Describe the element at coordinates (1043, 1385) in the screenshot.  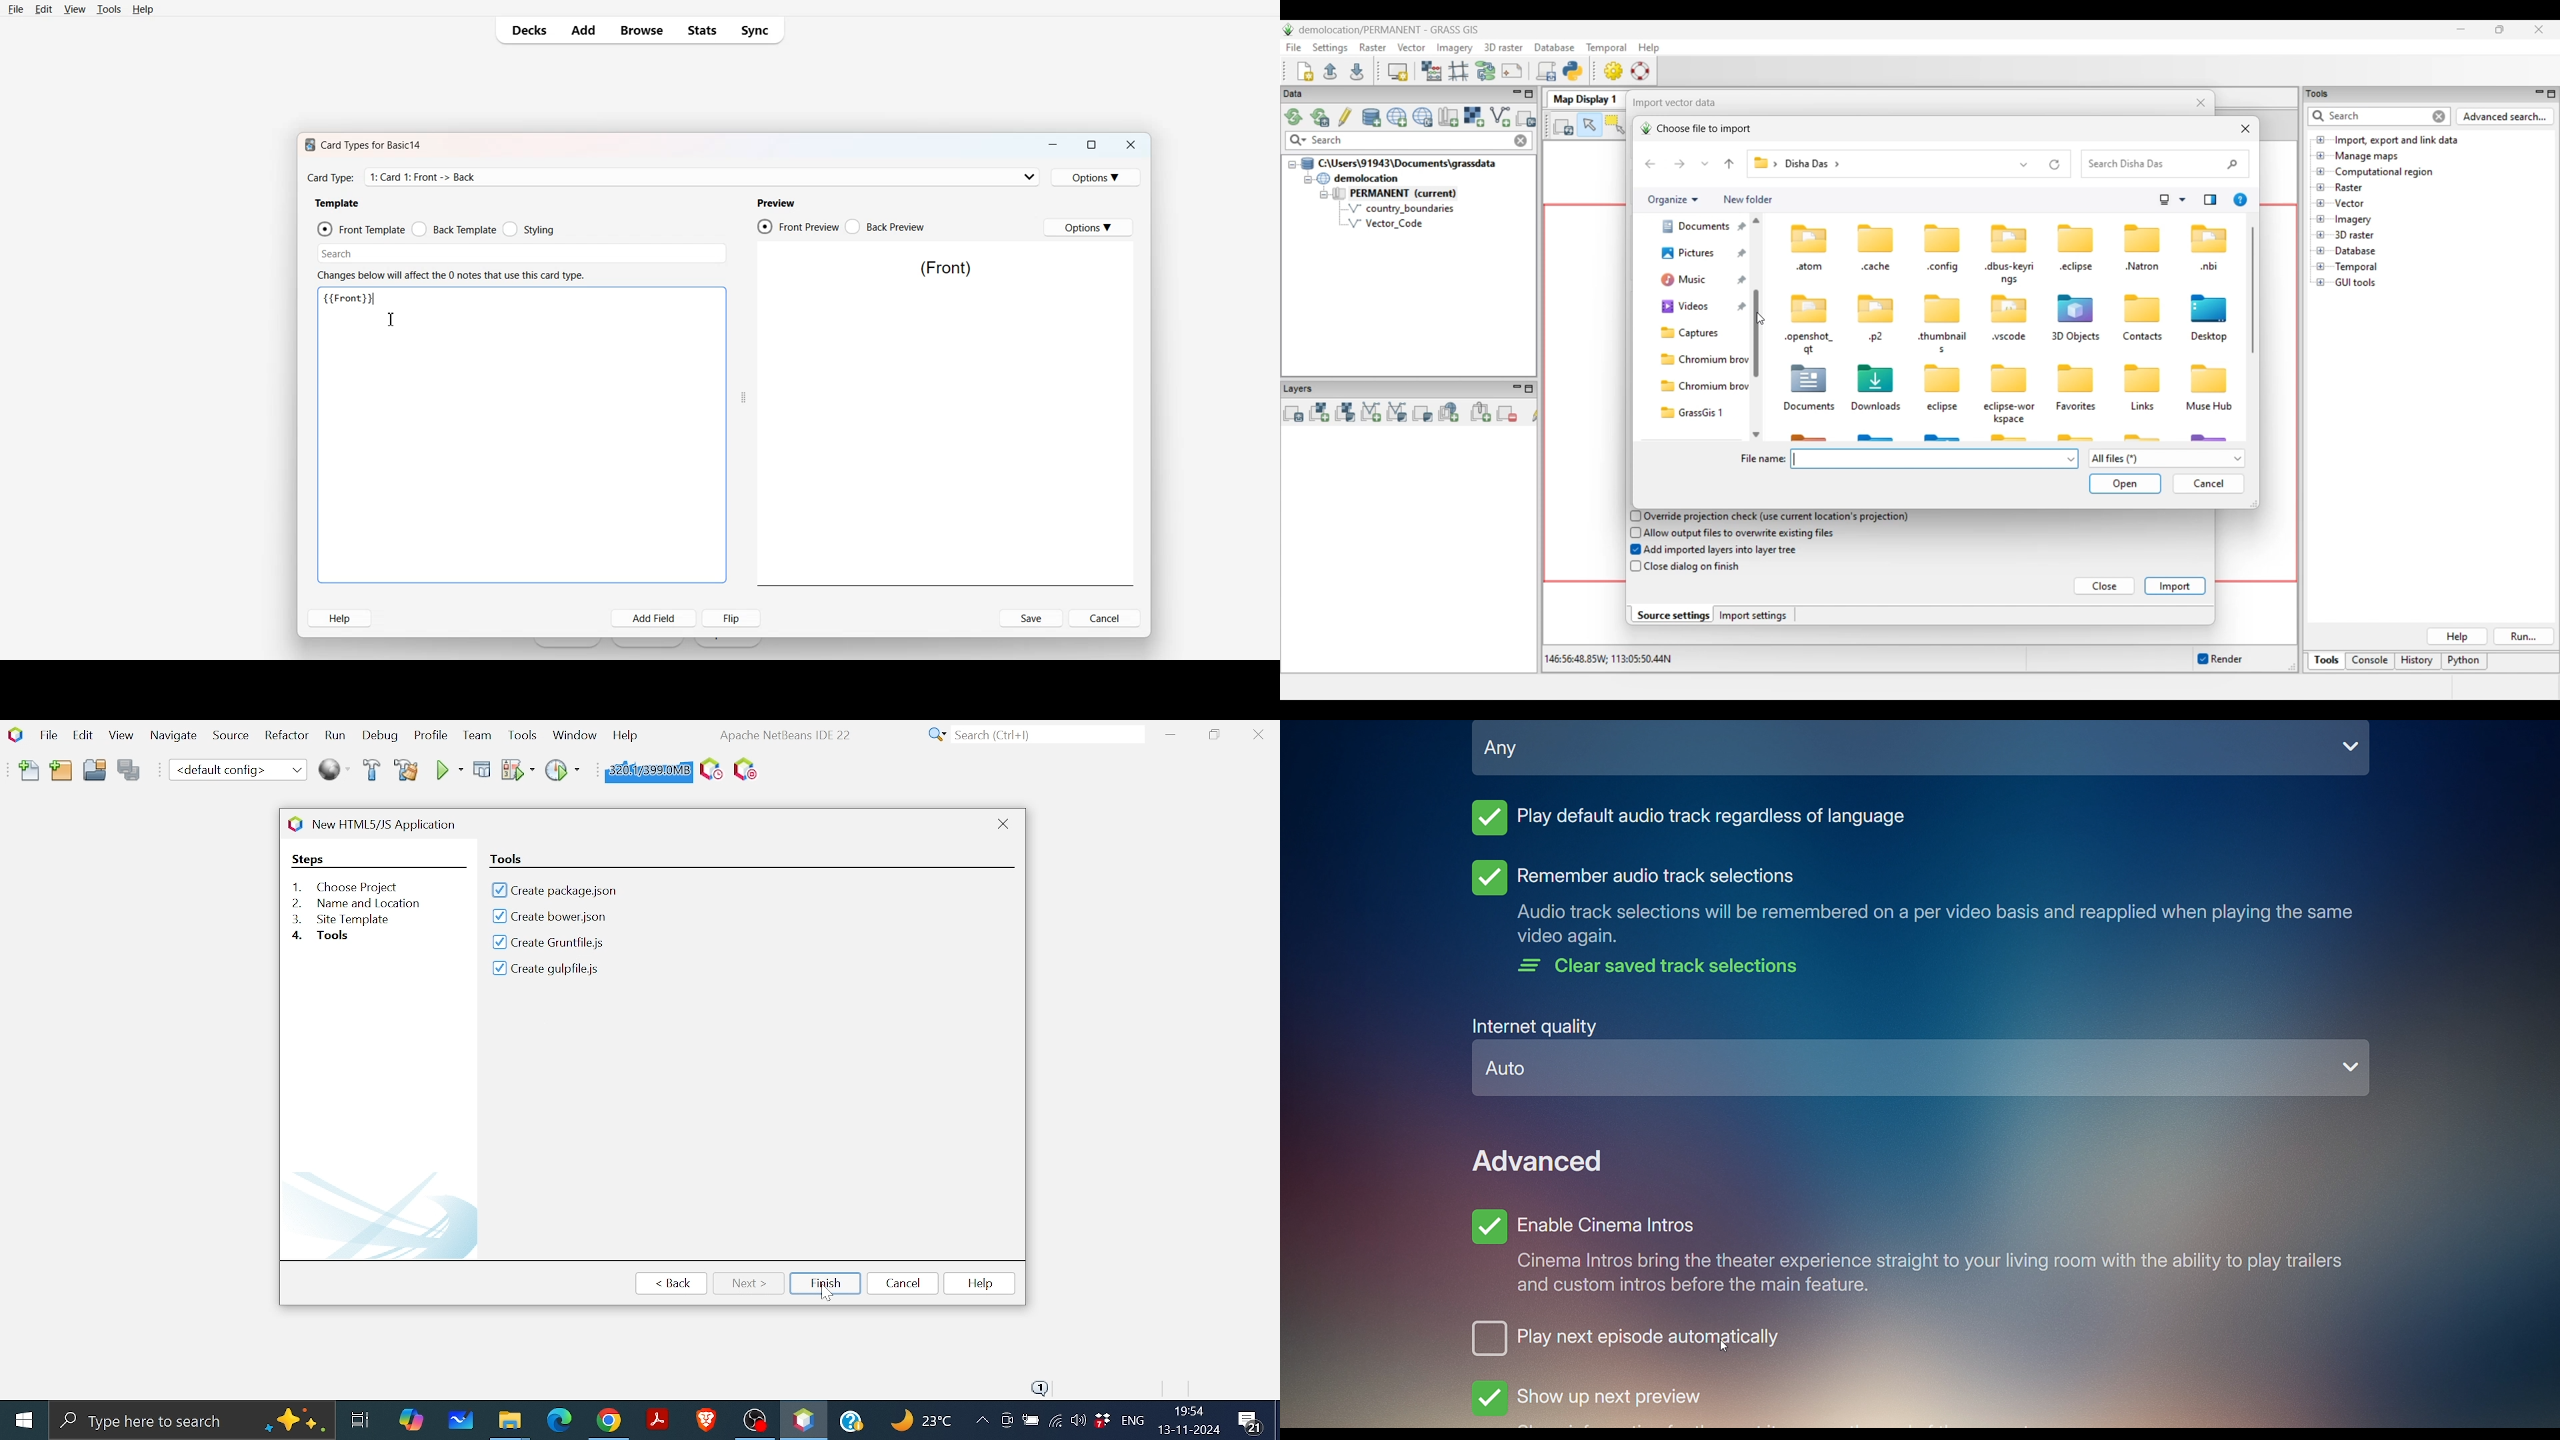
I see `notifications` at that location.